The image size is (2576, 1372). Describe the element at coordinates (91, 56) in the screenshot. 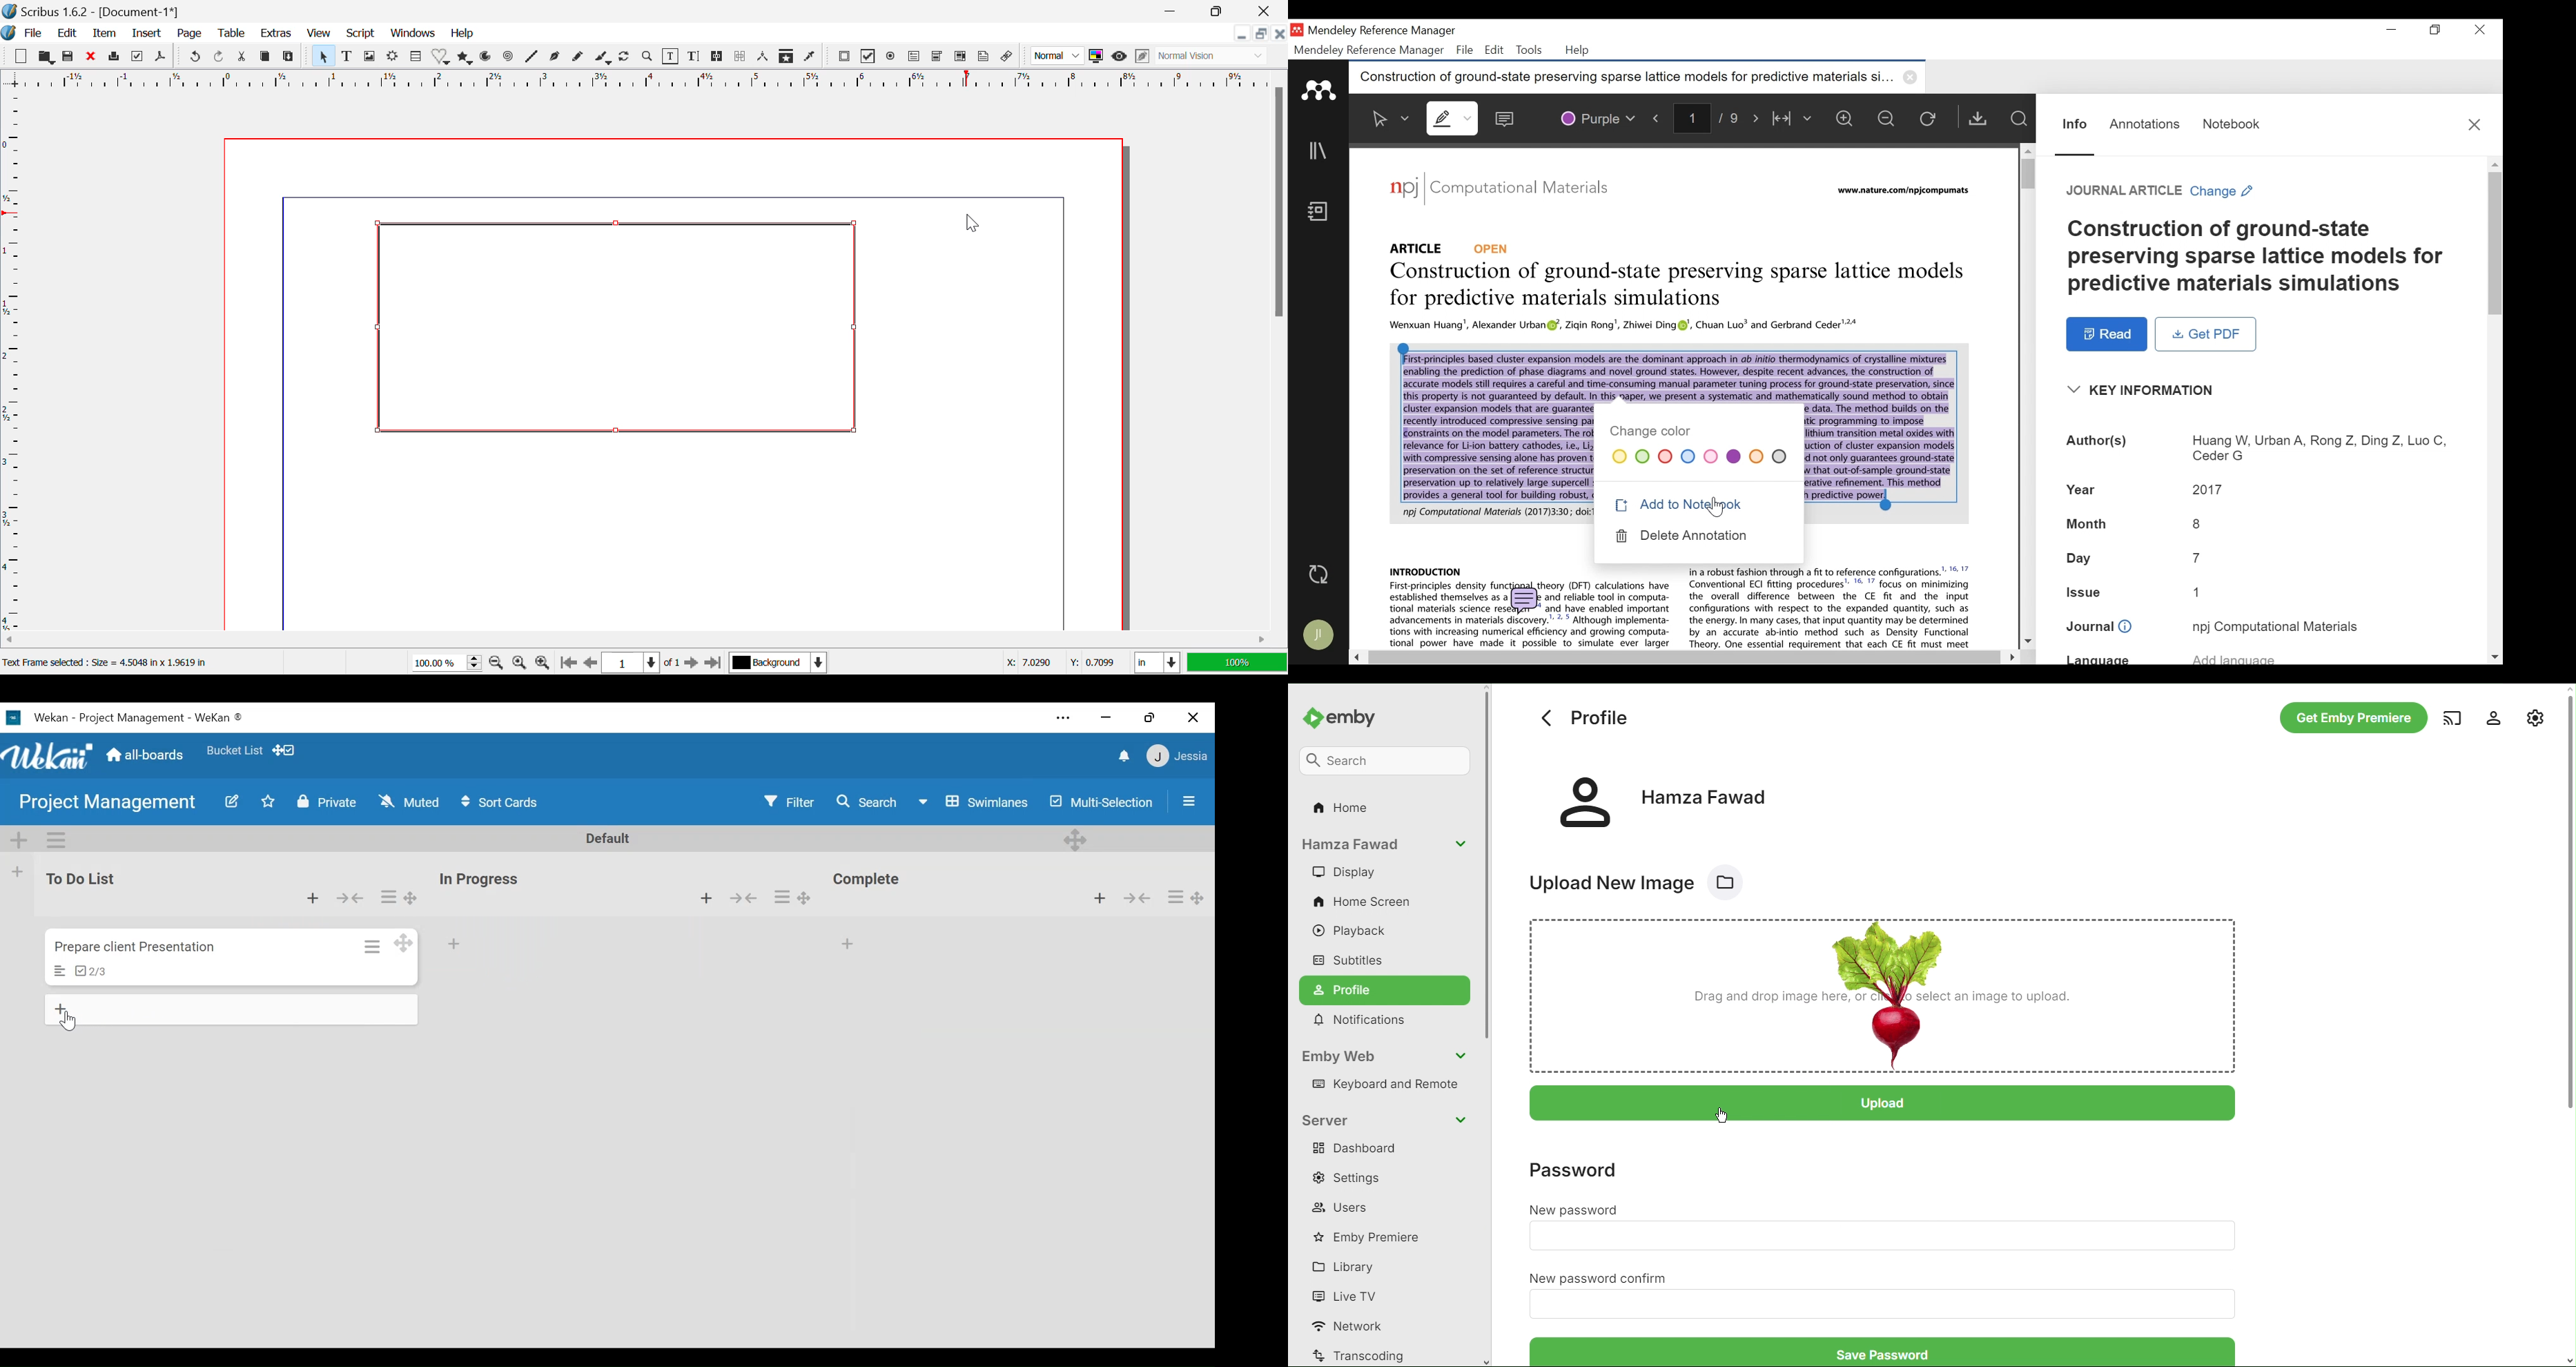

I see `Discard` at that location.